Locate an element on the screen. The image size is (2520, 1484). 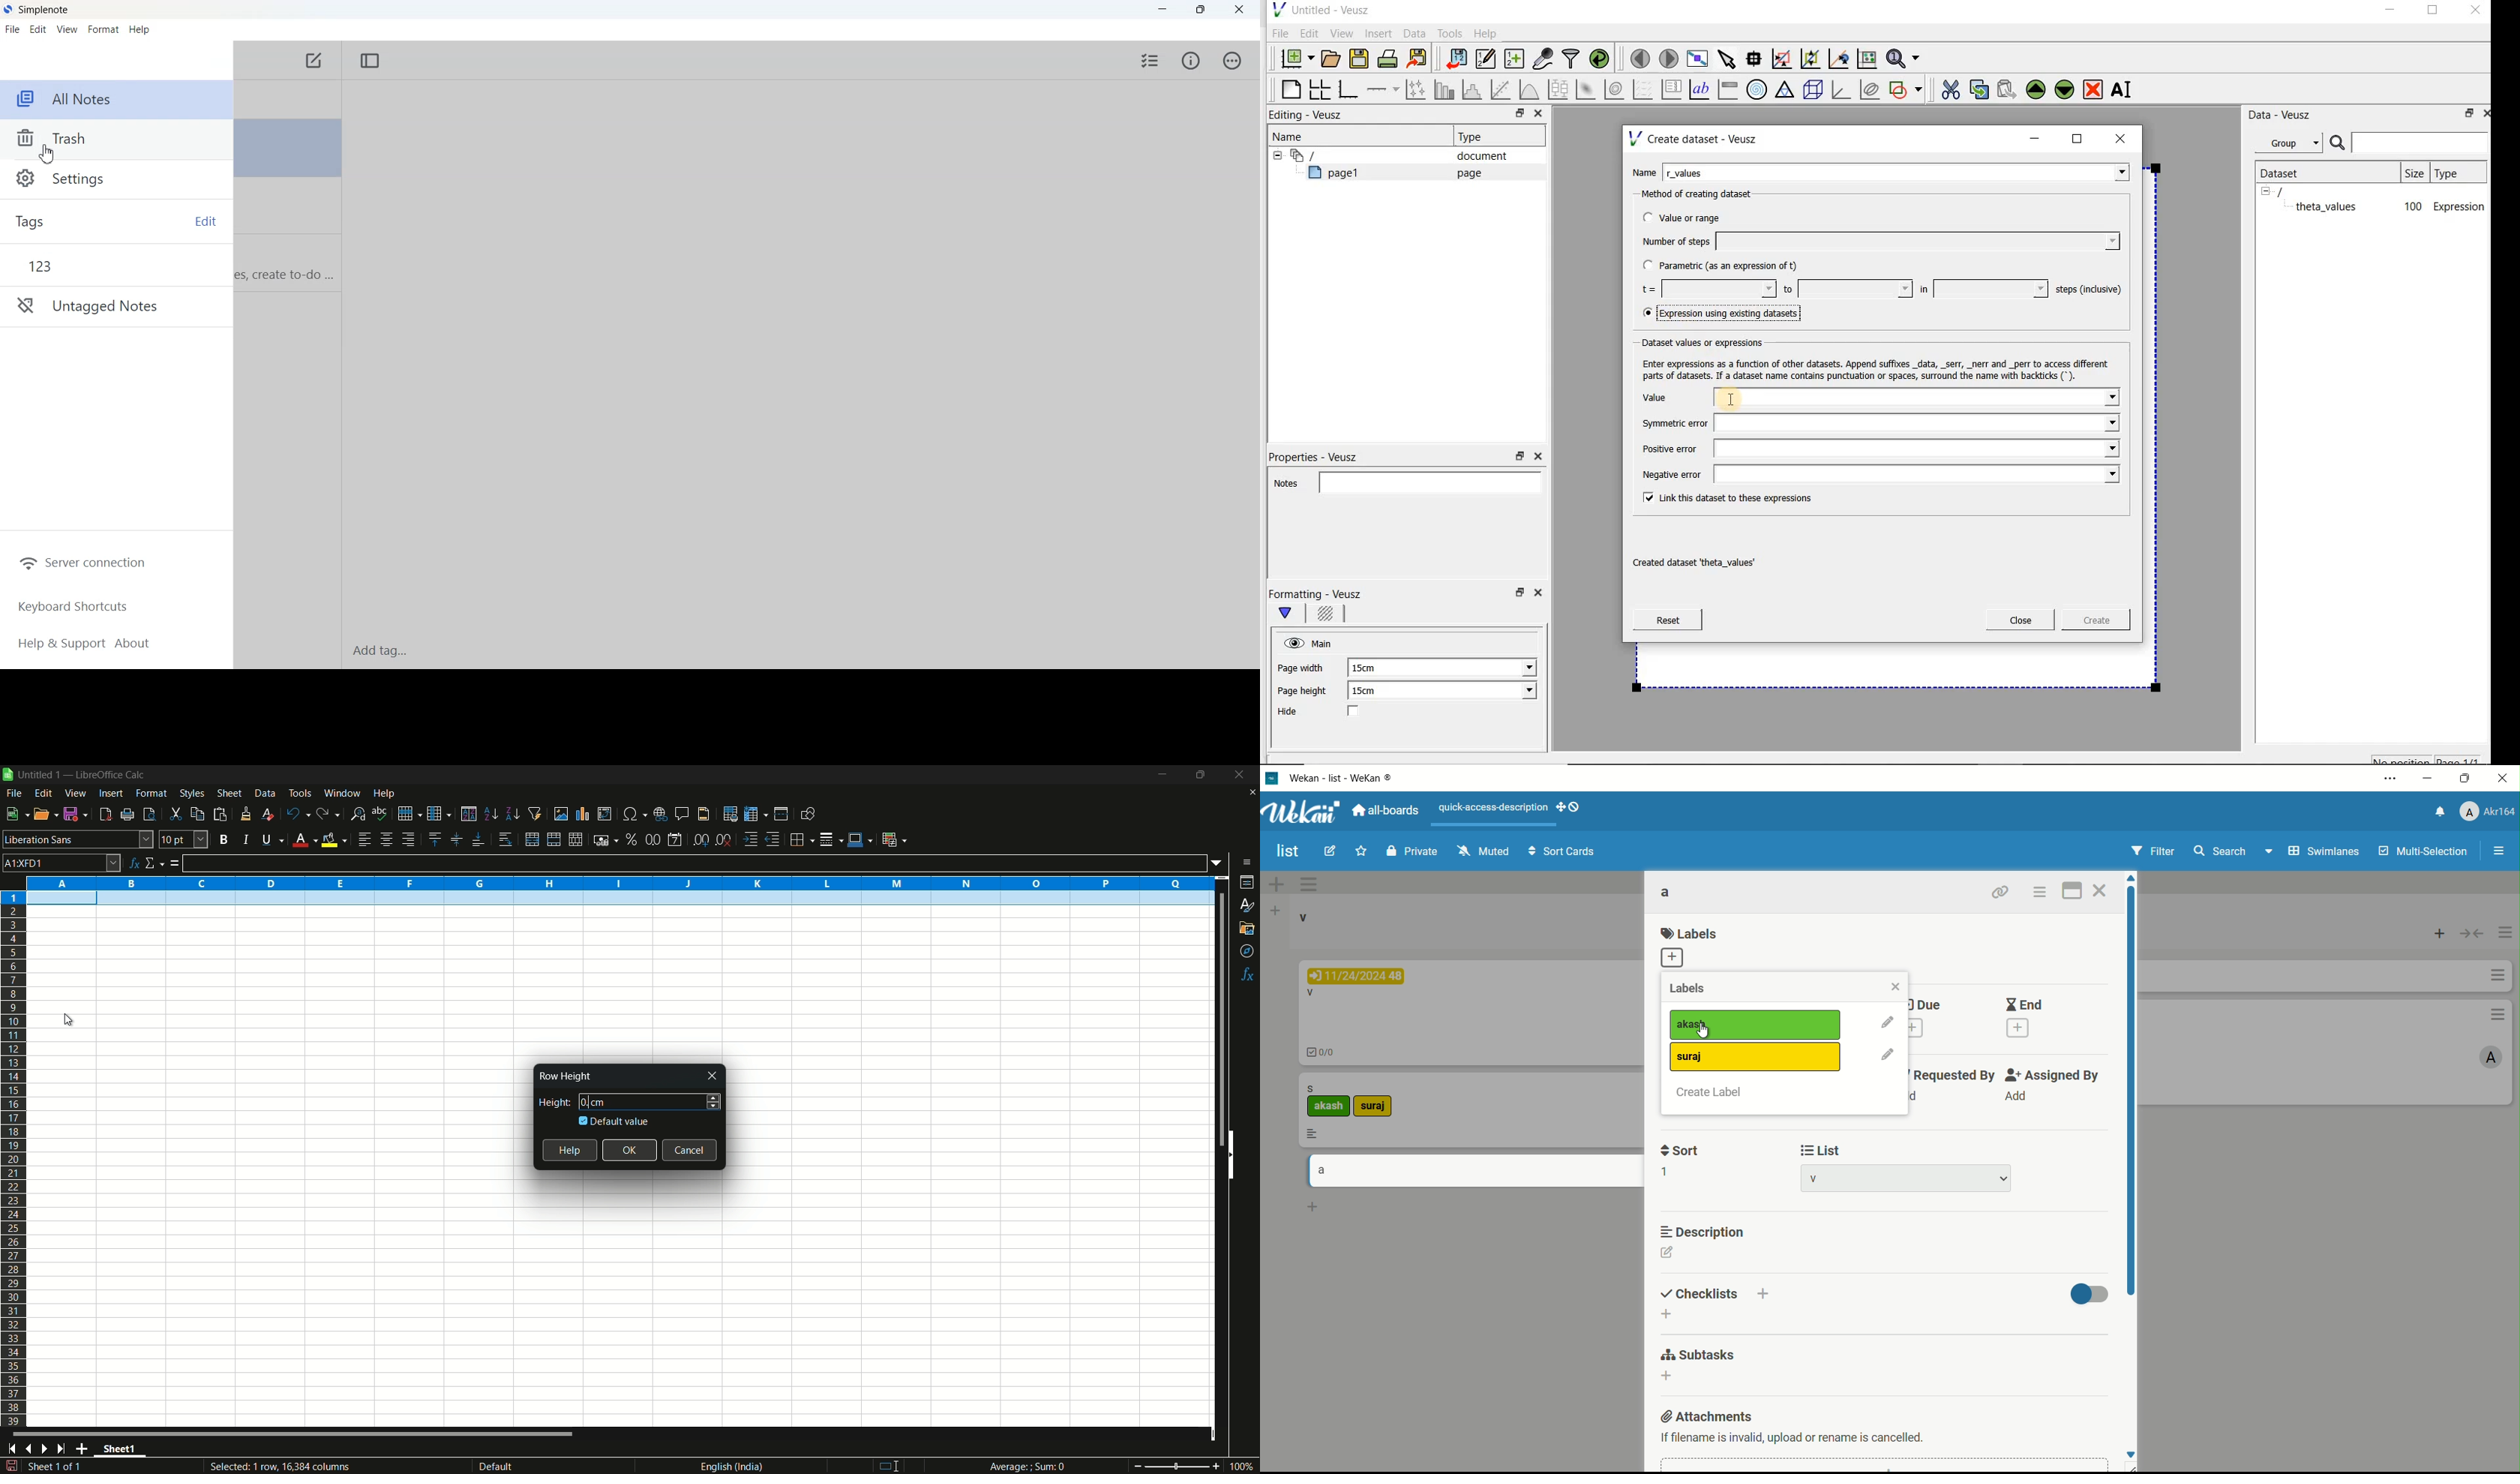
insert or edit pivot table is located at coordinates (604, 814).